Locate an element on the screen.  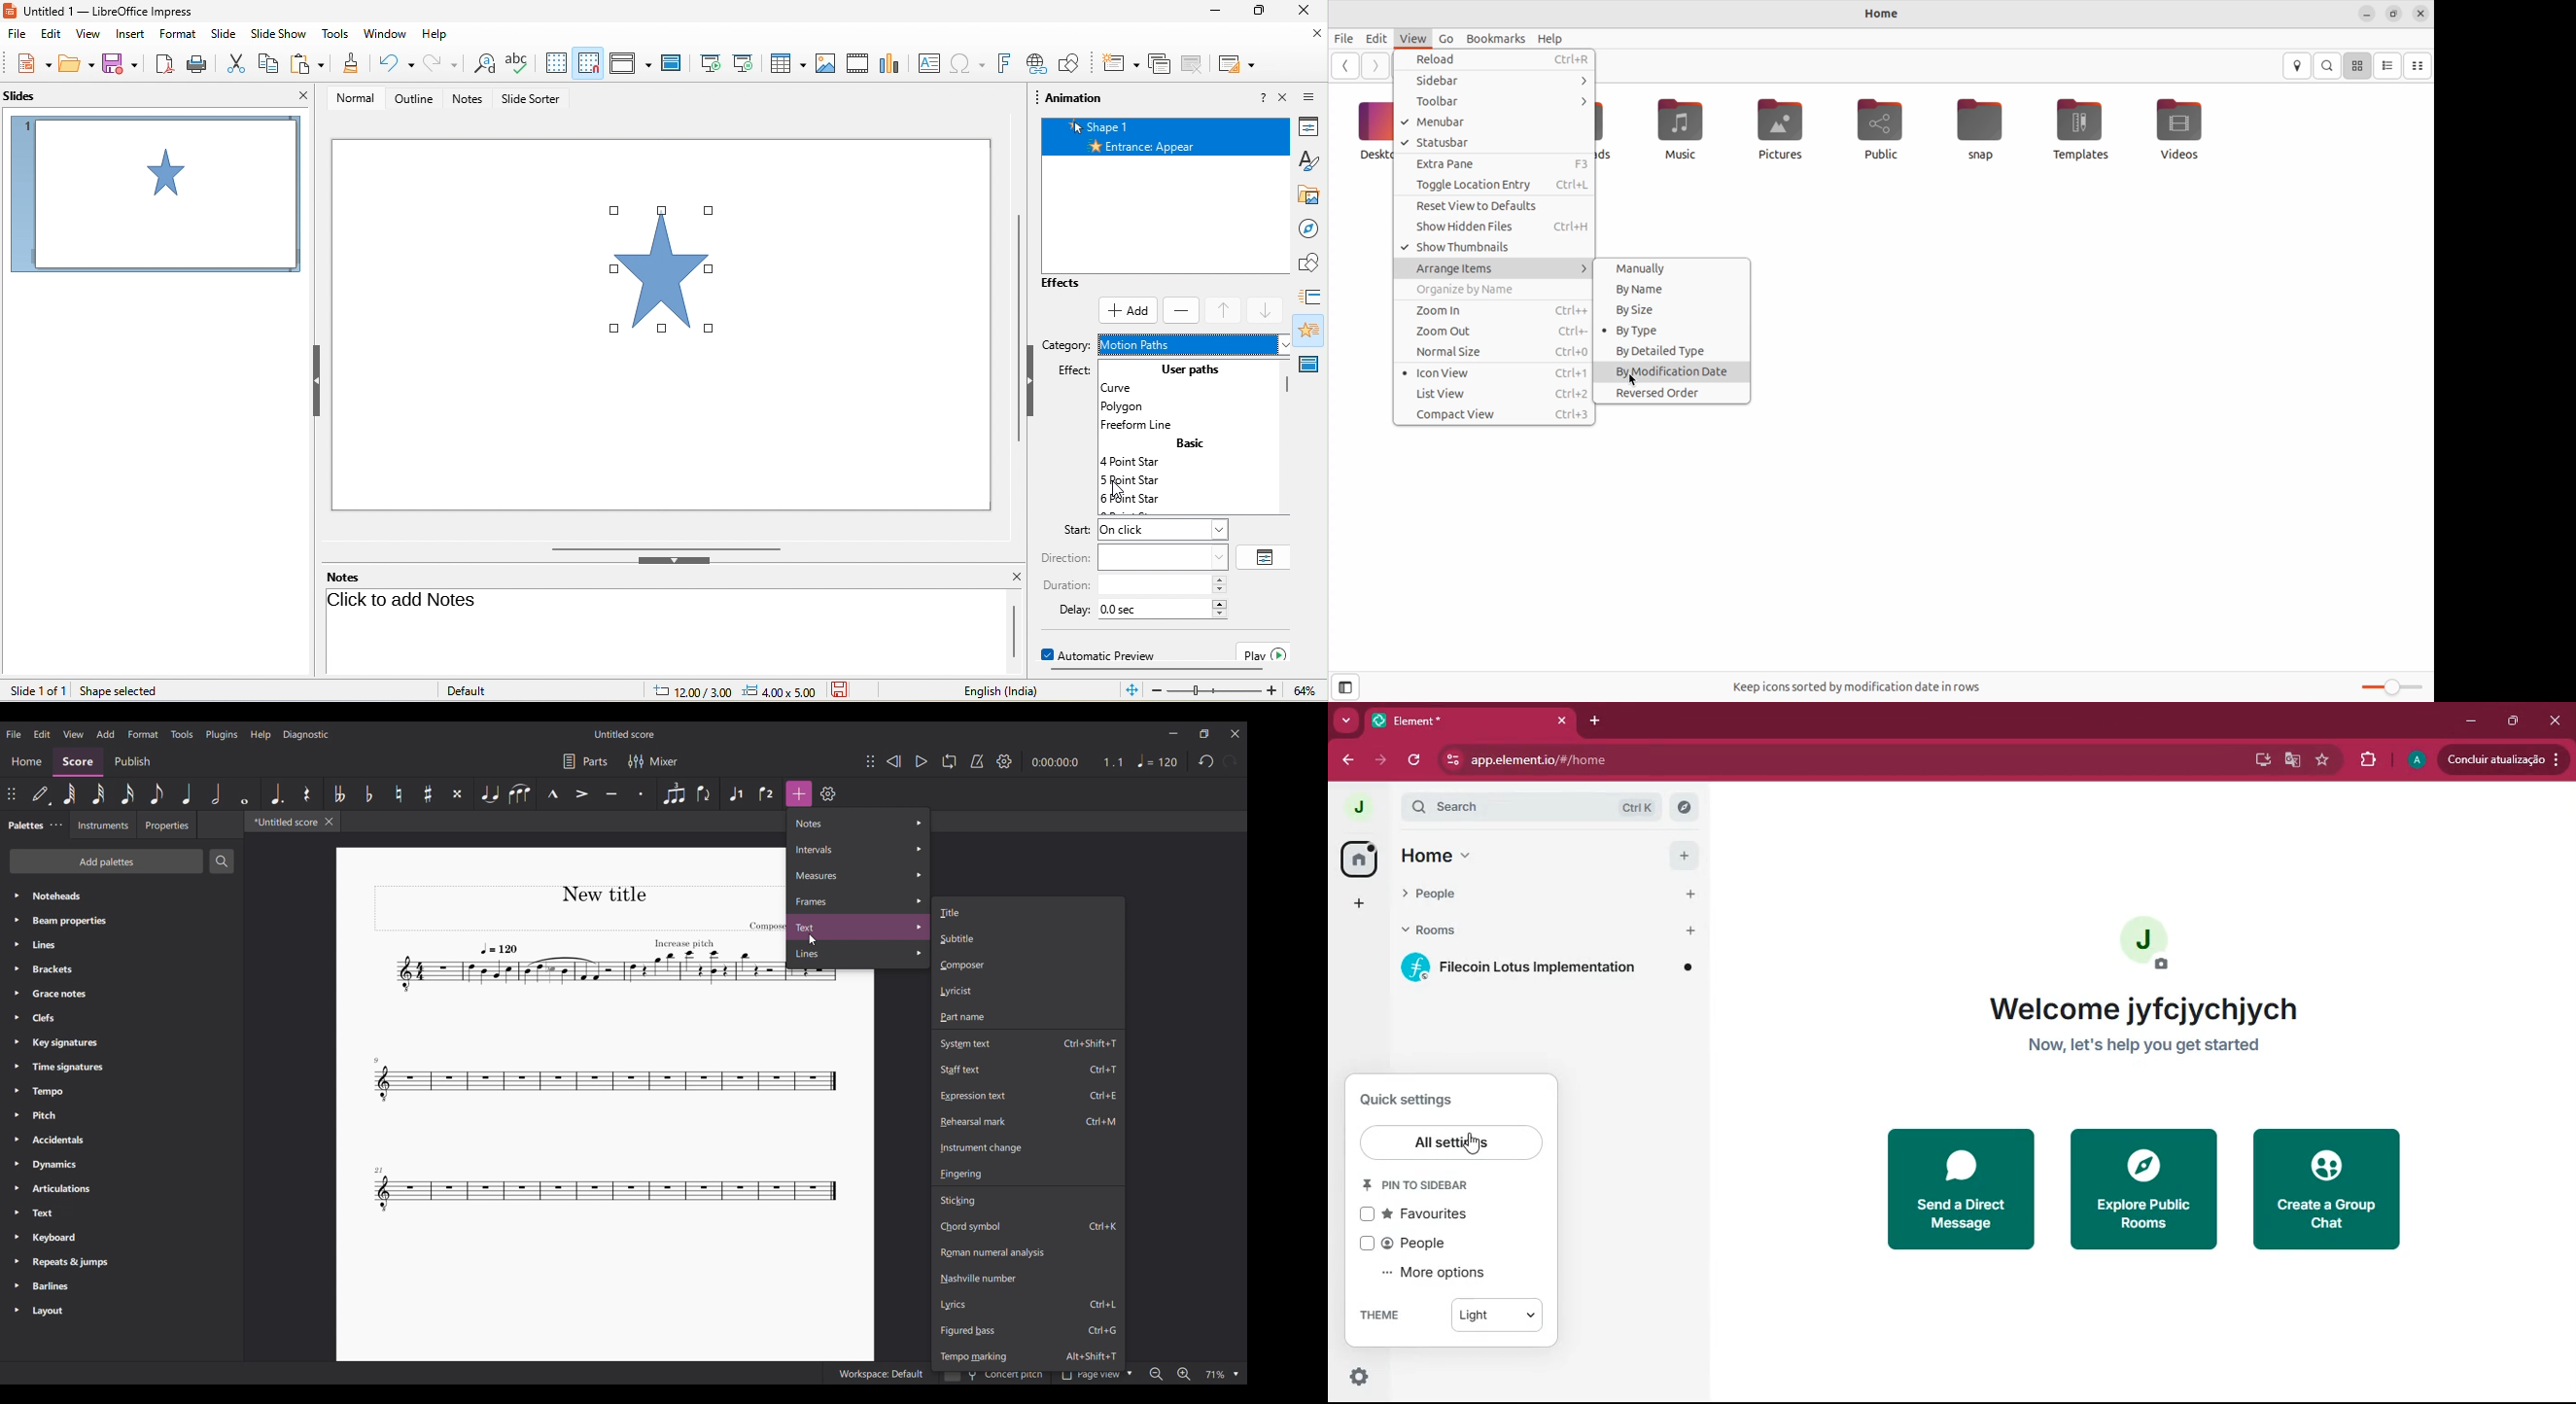
Undo is located at coordinates (1205, 761).